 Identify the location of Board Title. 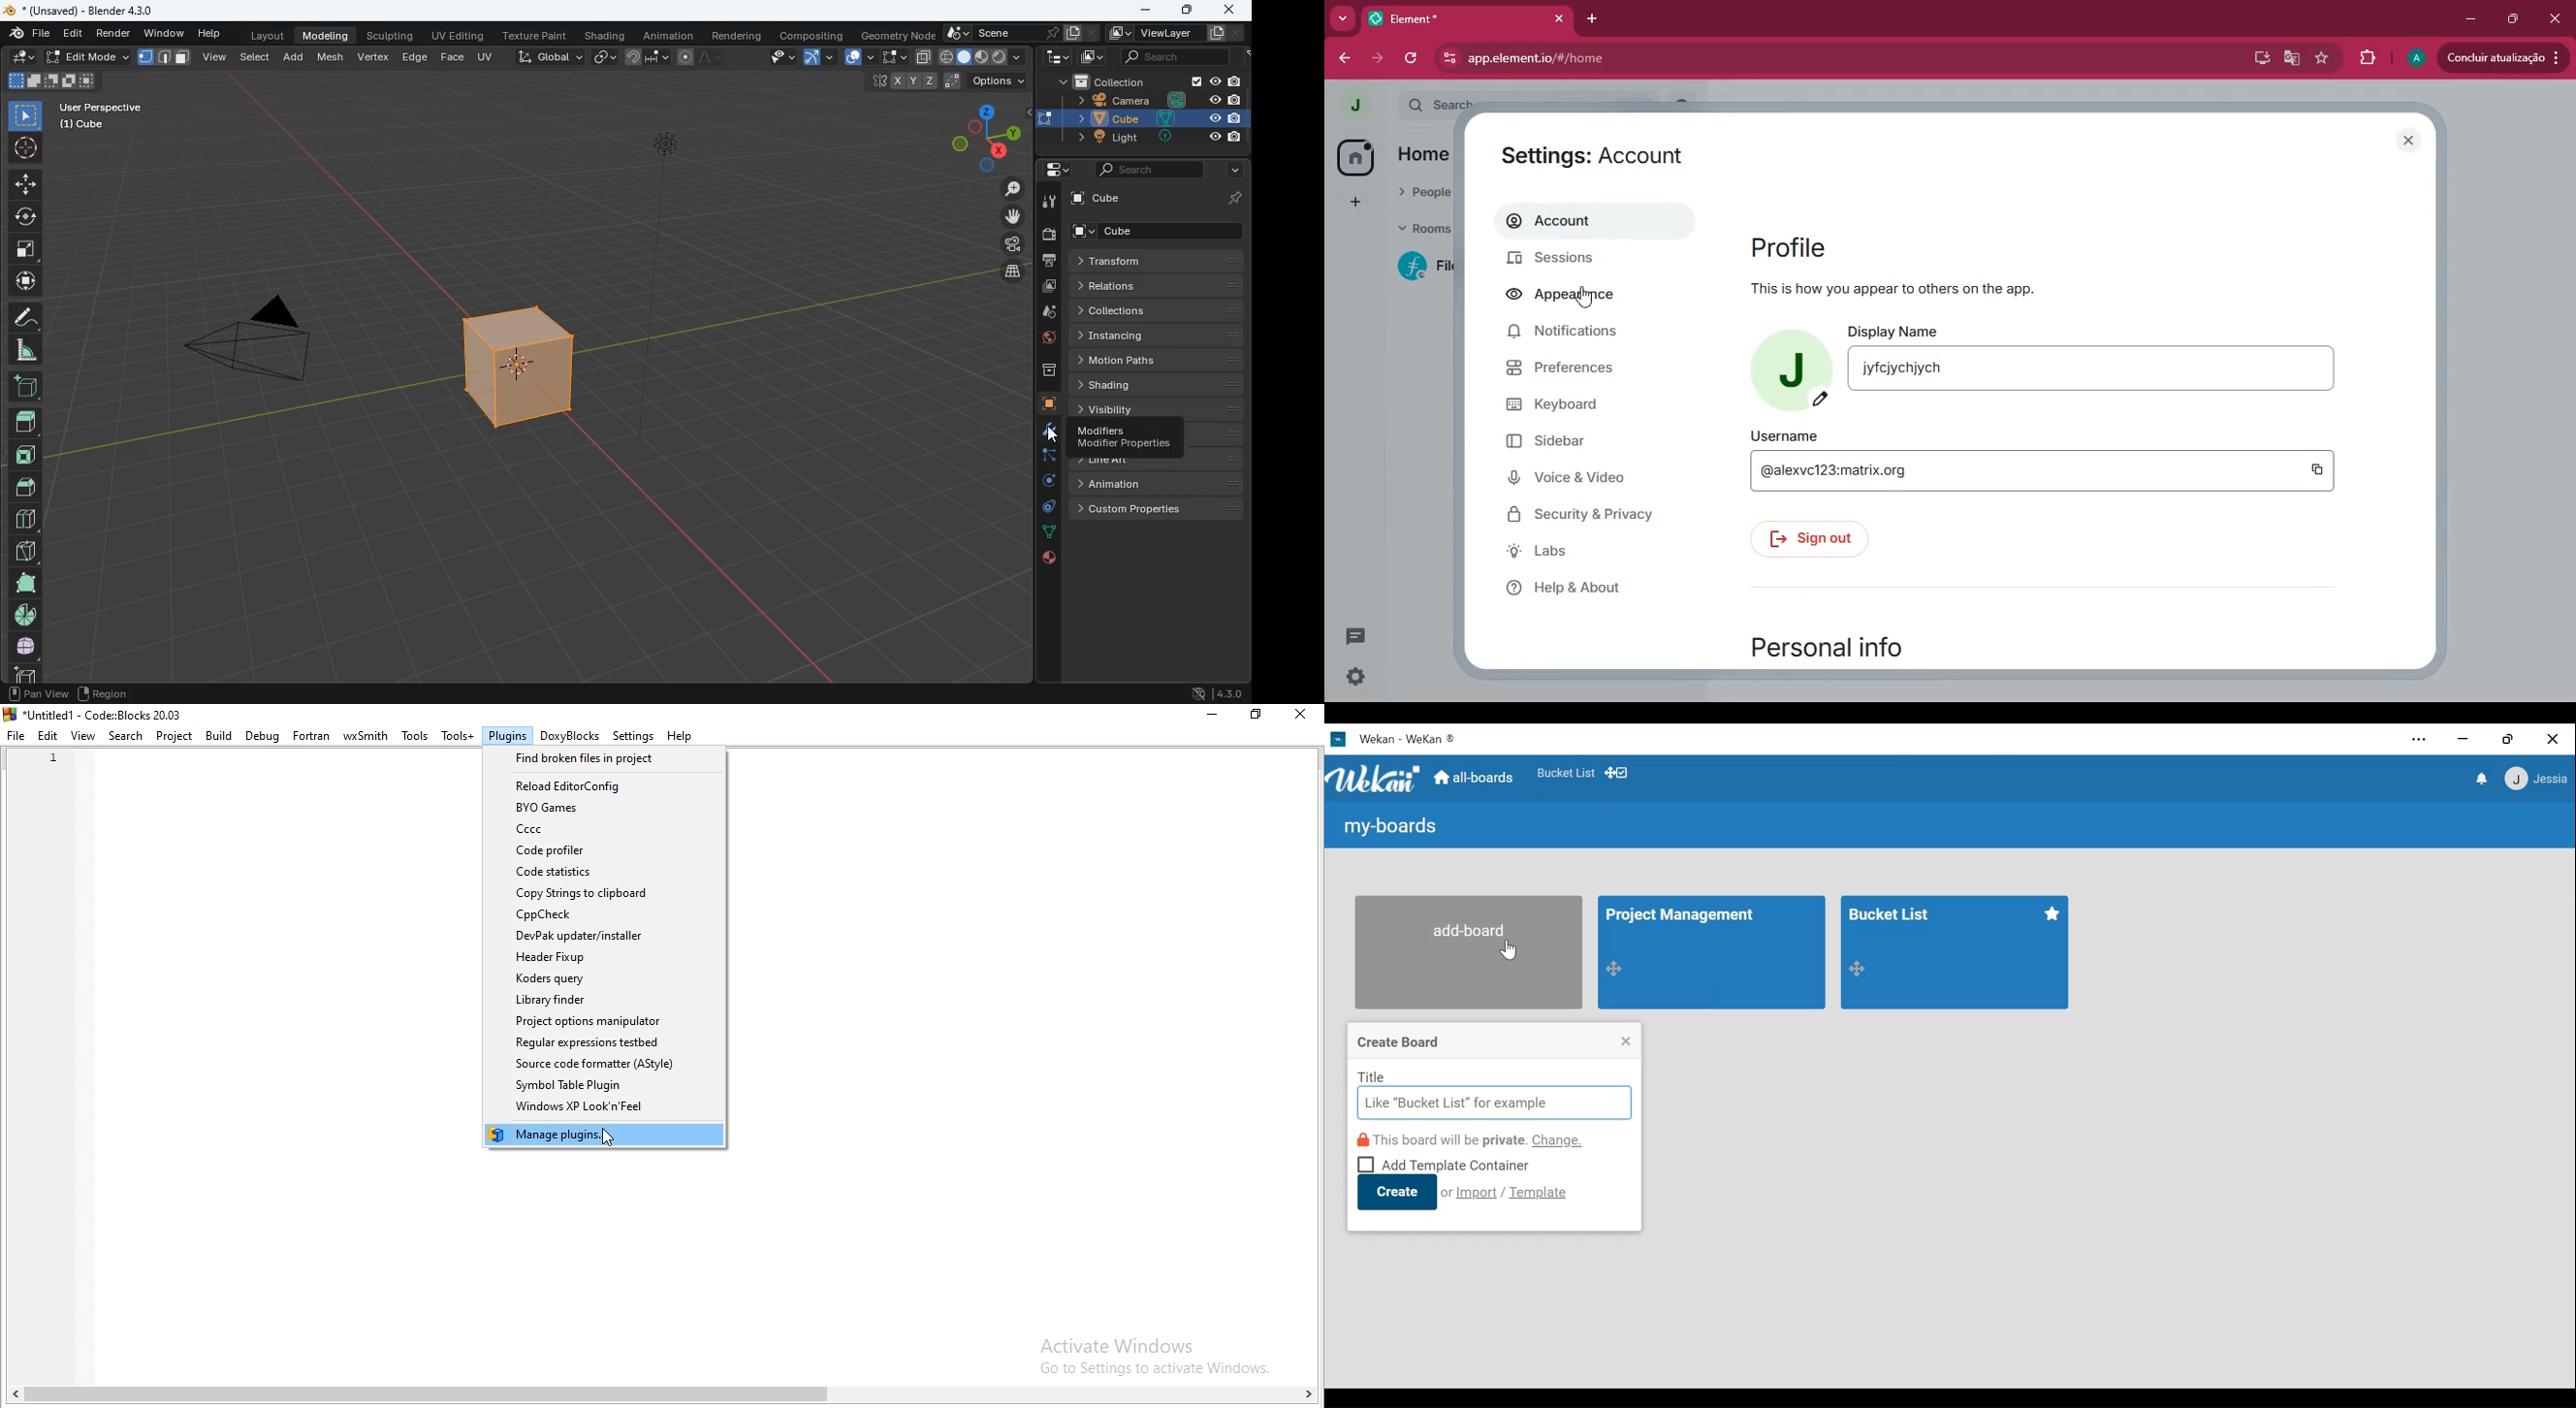
(1893, 913).